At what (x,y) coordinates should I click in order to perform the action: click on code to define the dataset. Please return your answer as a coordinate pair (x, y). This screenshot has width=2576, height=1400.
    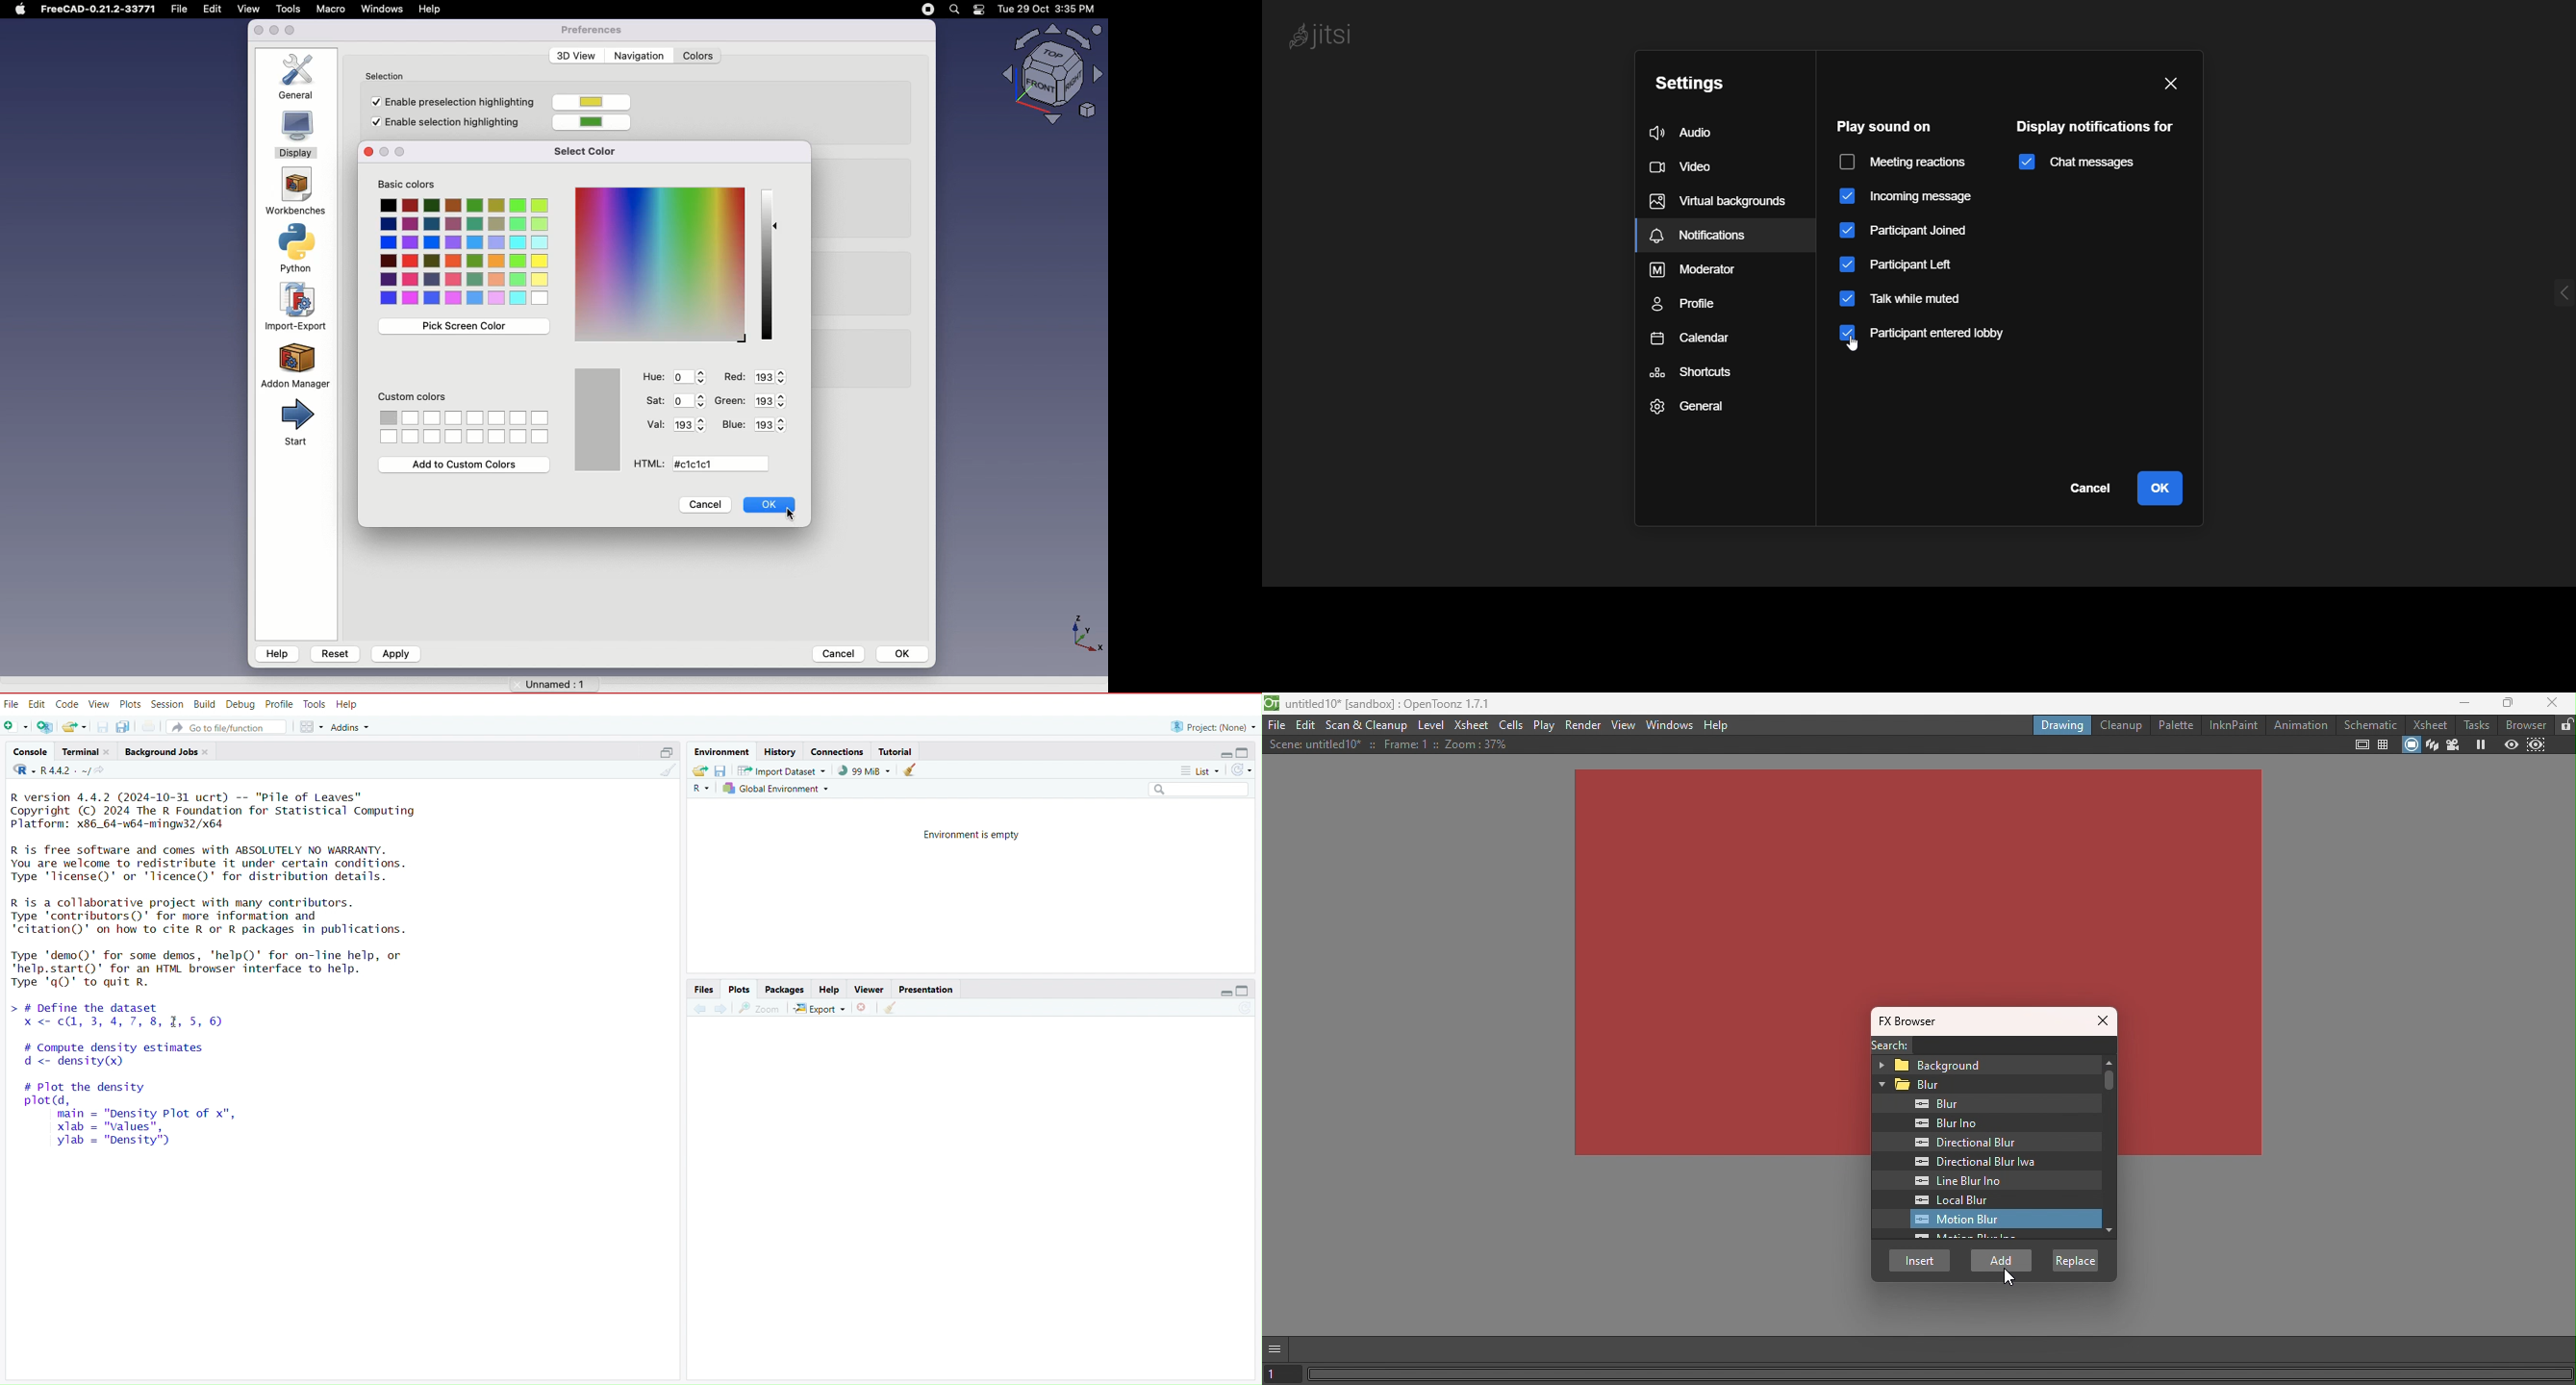
    Looking at the image, I should click on (196, 1015).